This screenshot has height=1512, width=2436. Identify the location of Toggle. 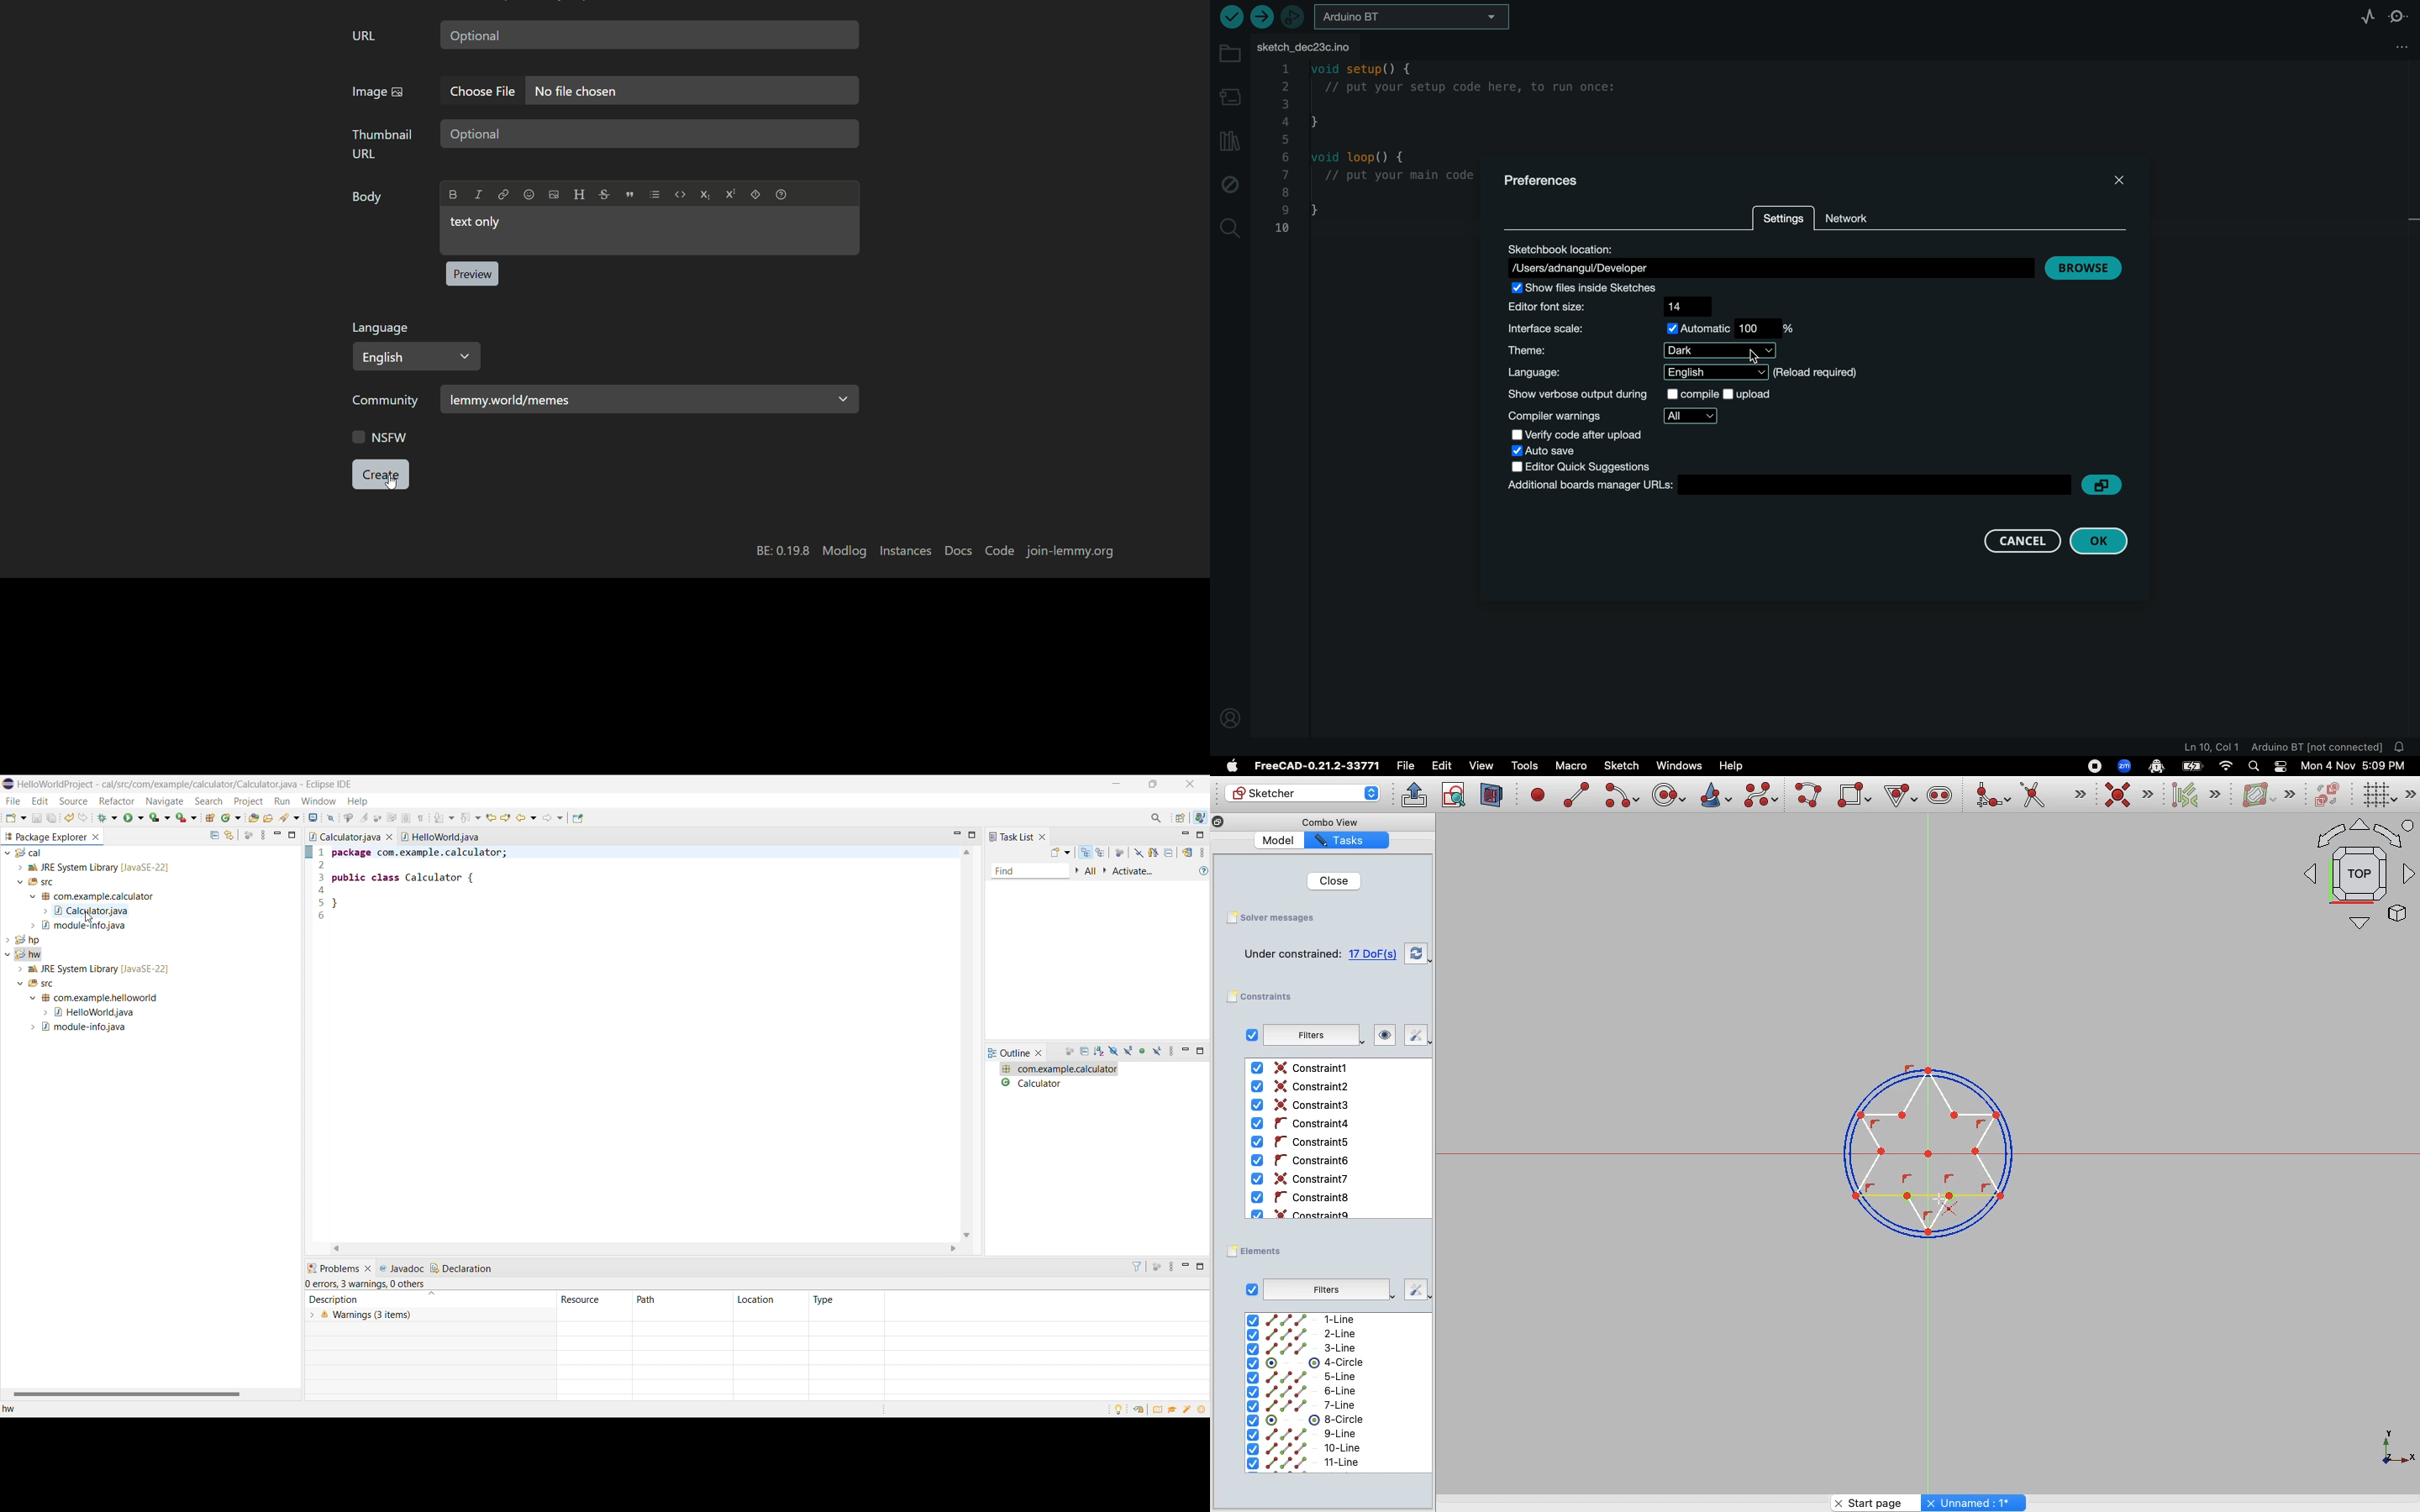
(2281, 766).